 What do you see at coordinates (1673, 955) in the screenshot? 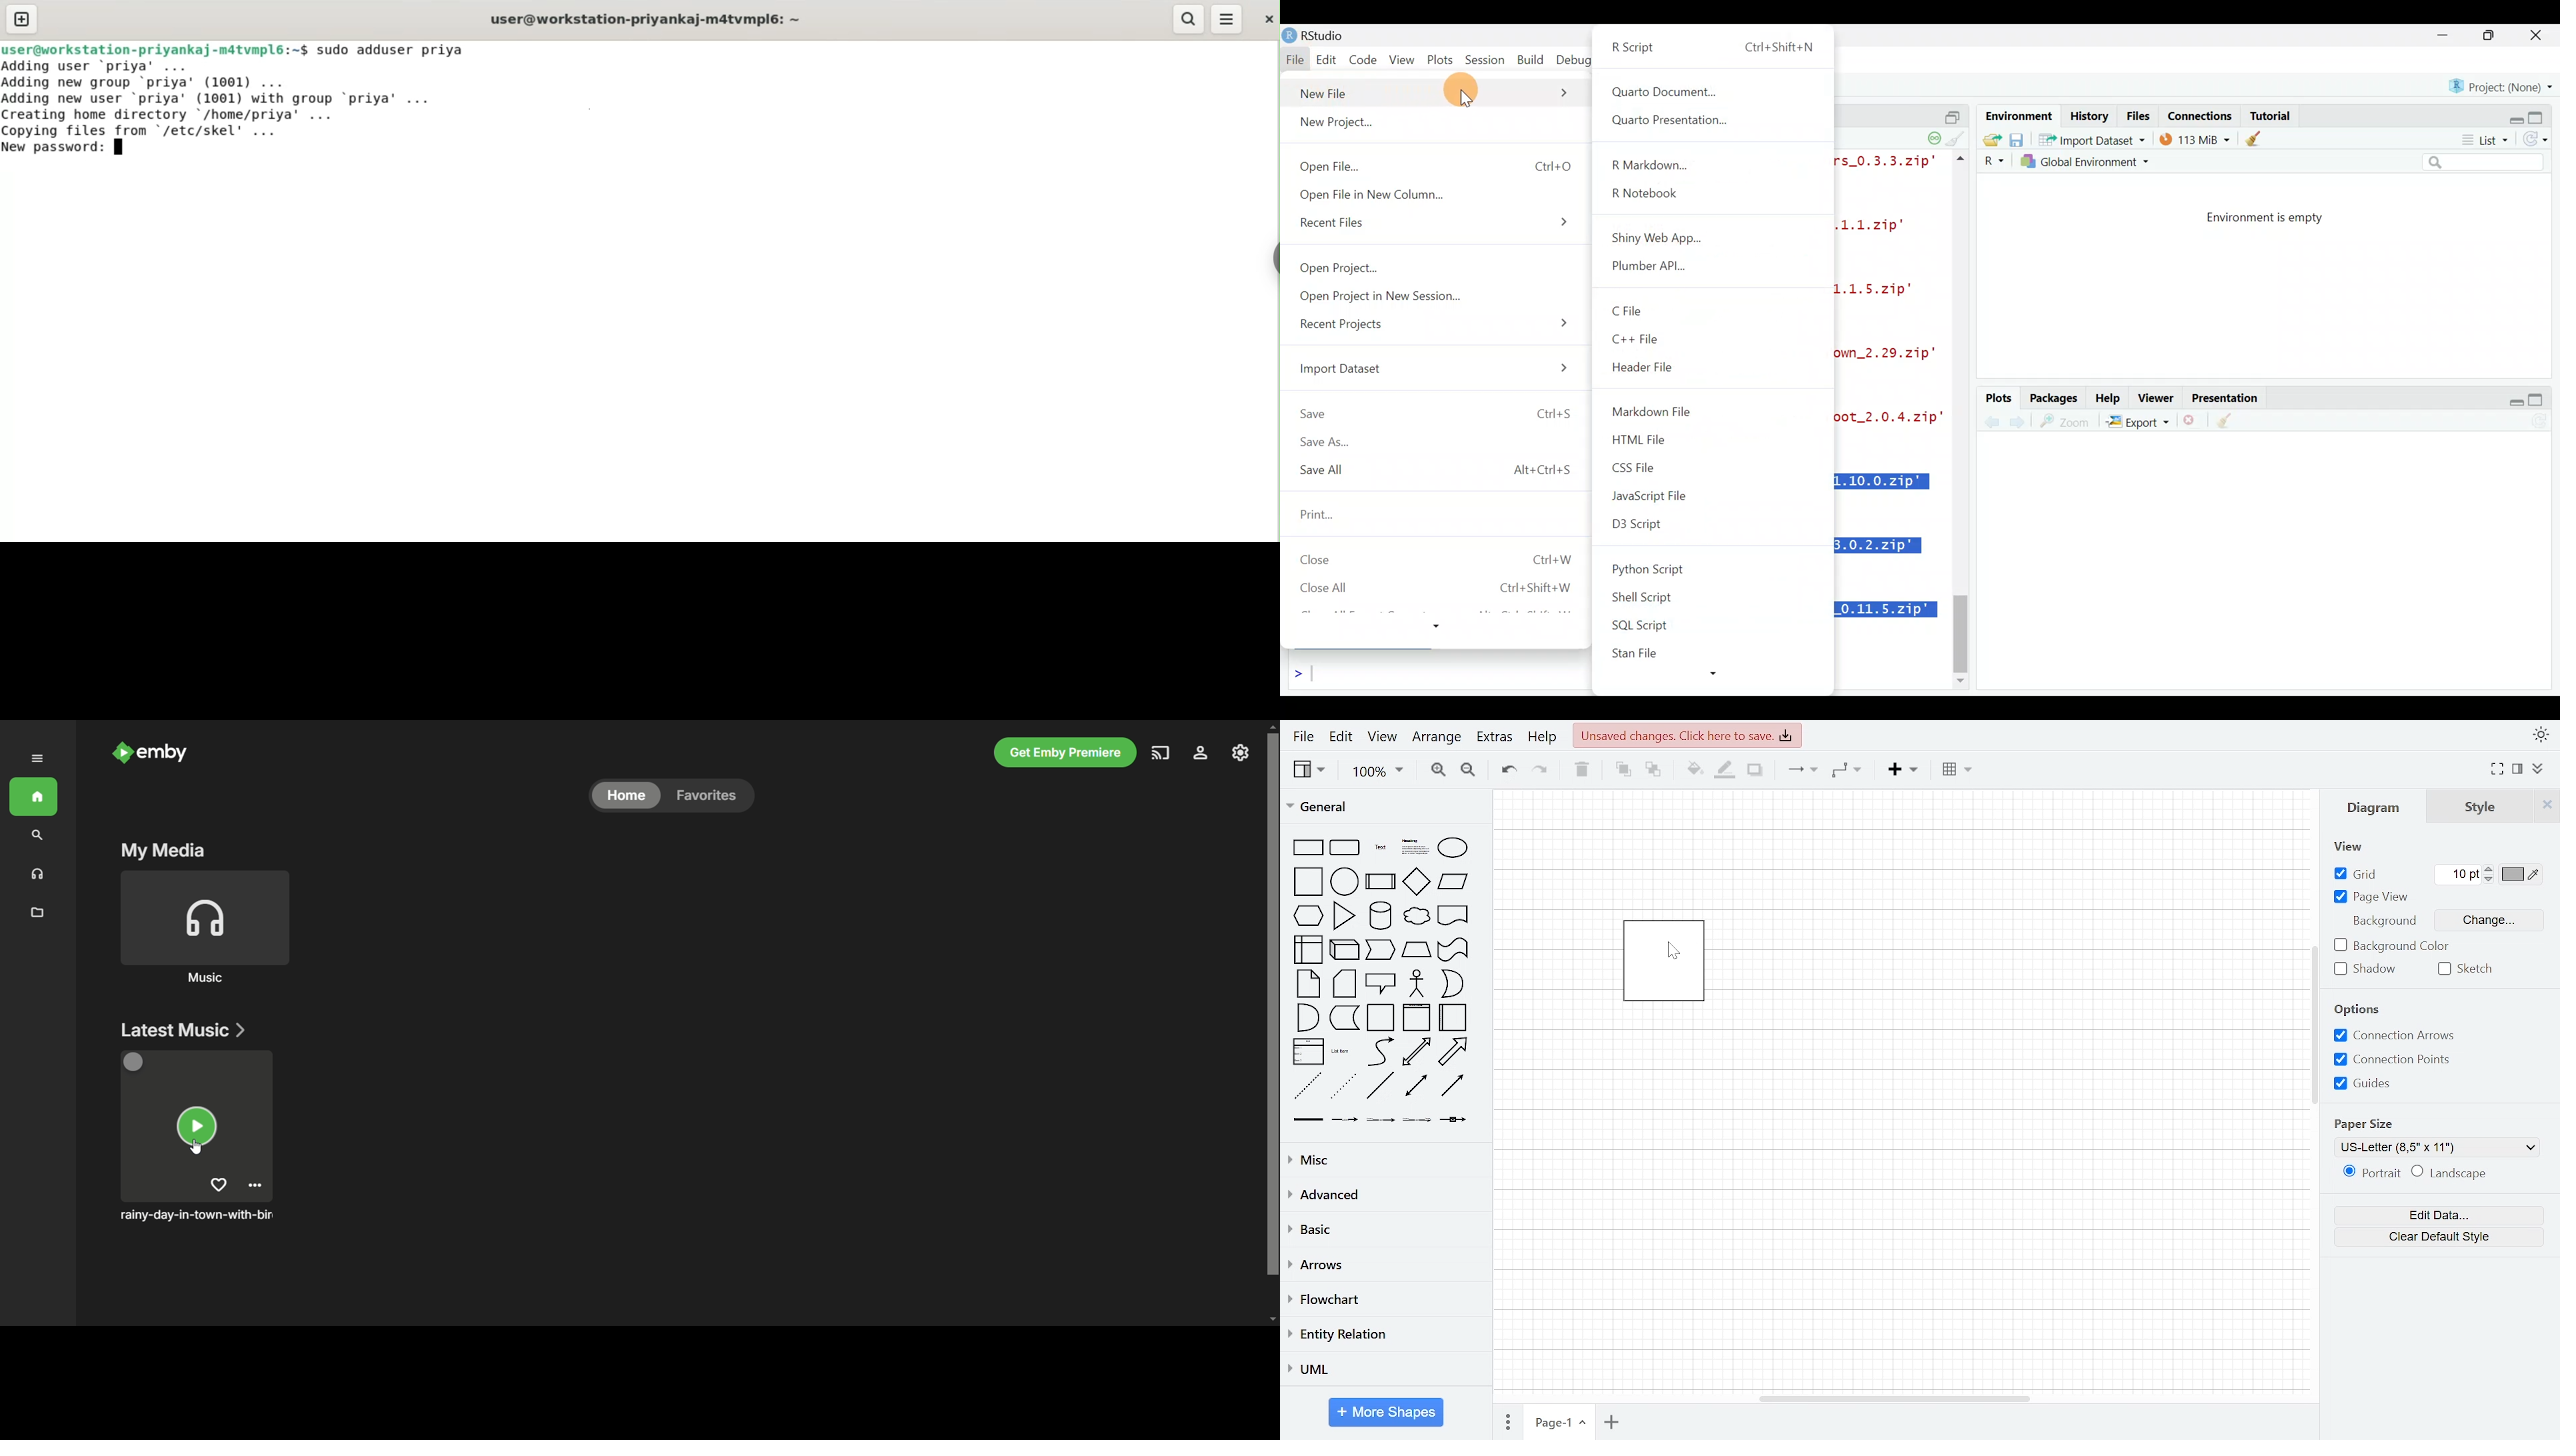
I see `cursor` at bounding box center [1673, 955].